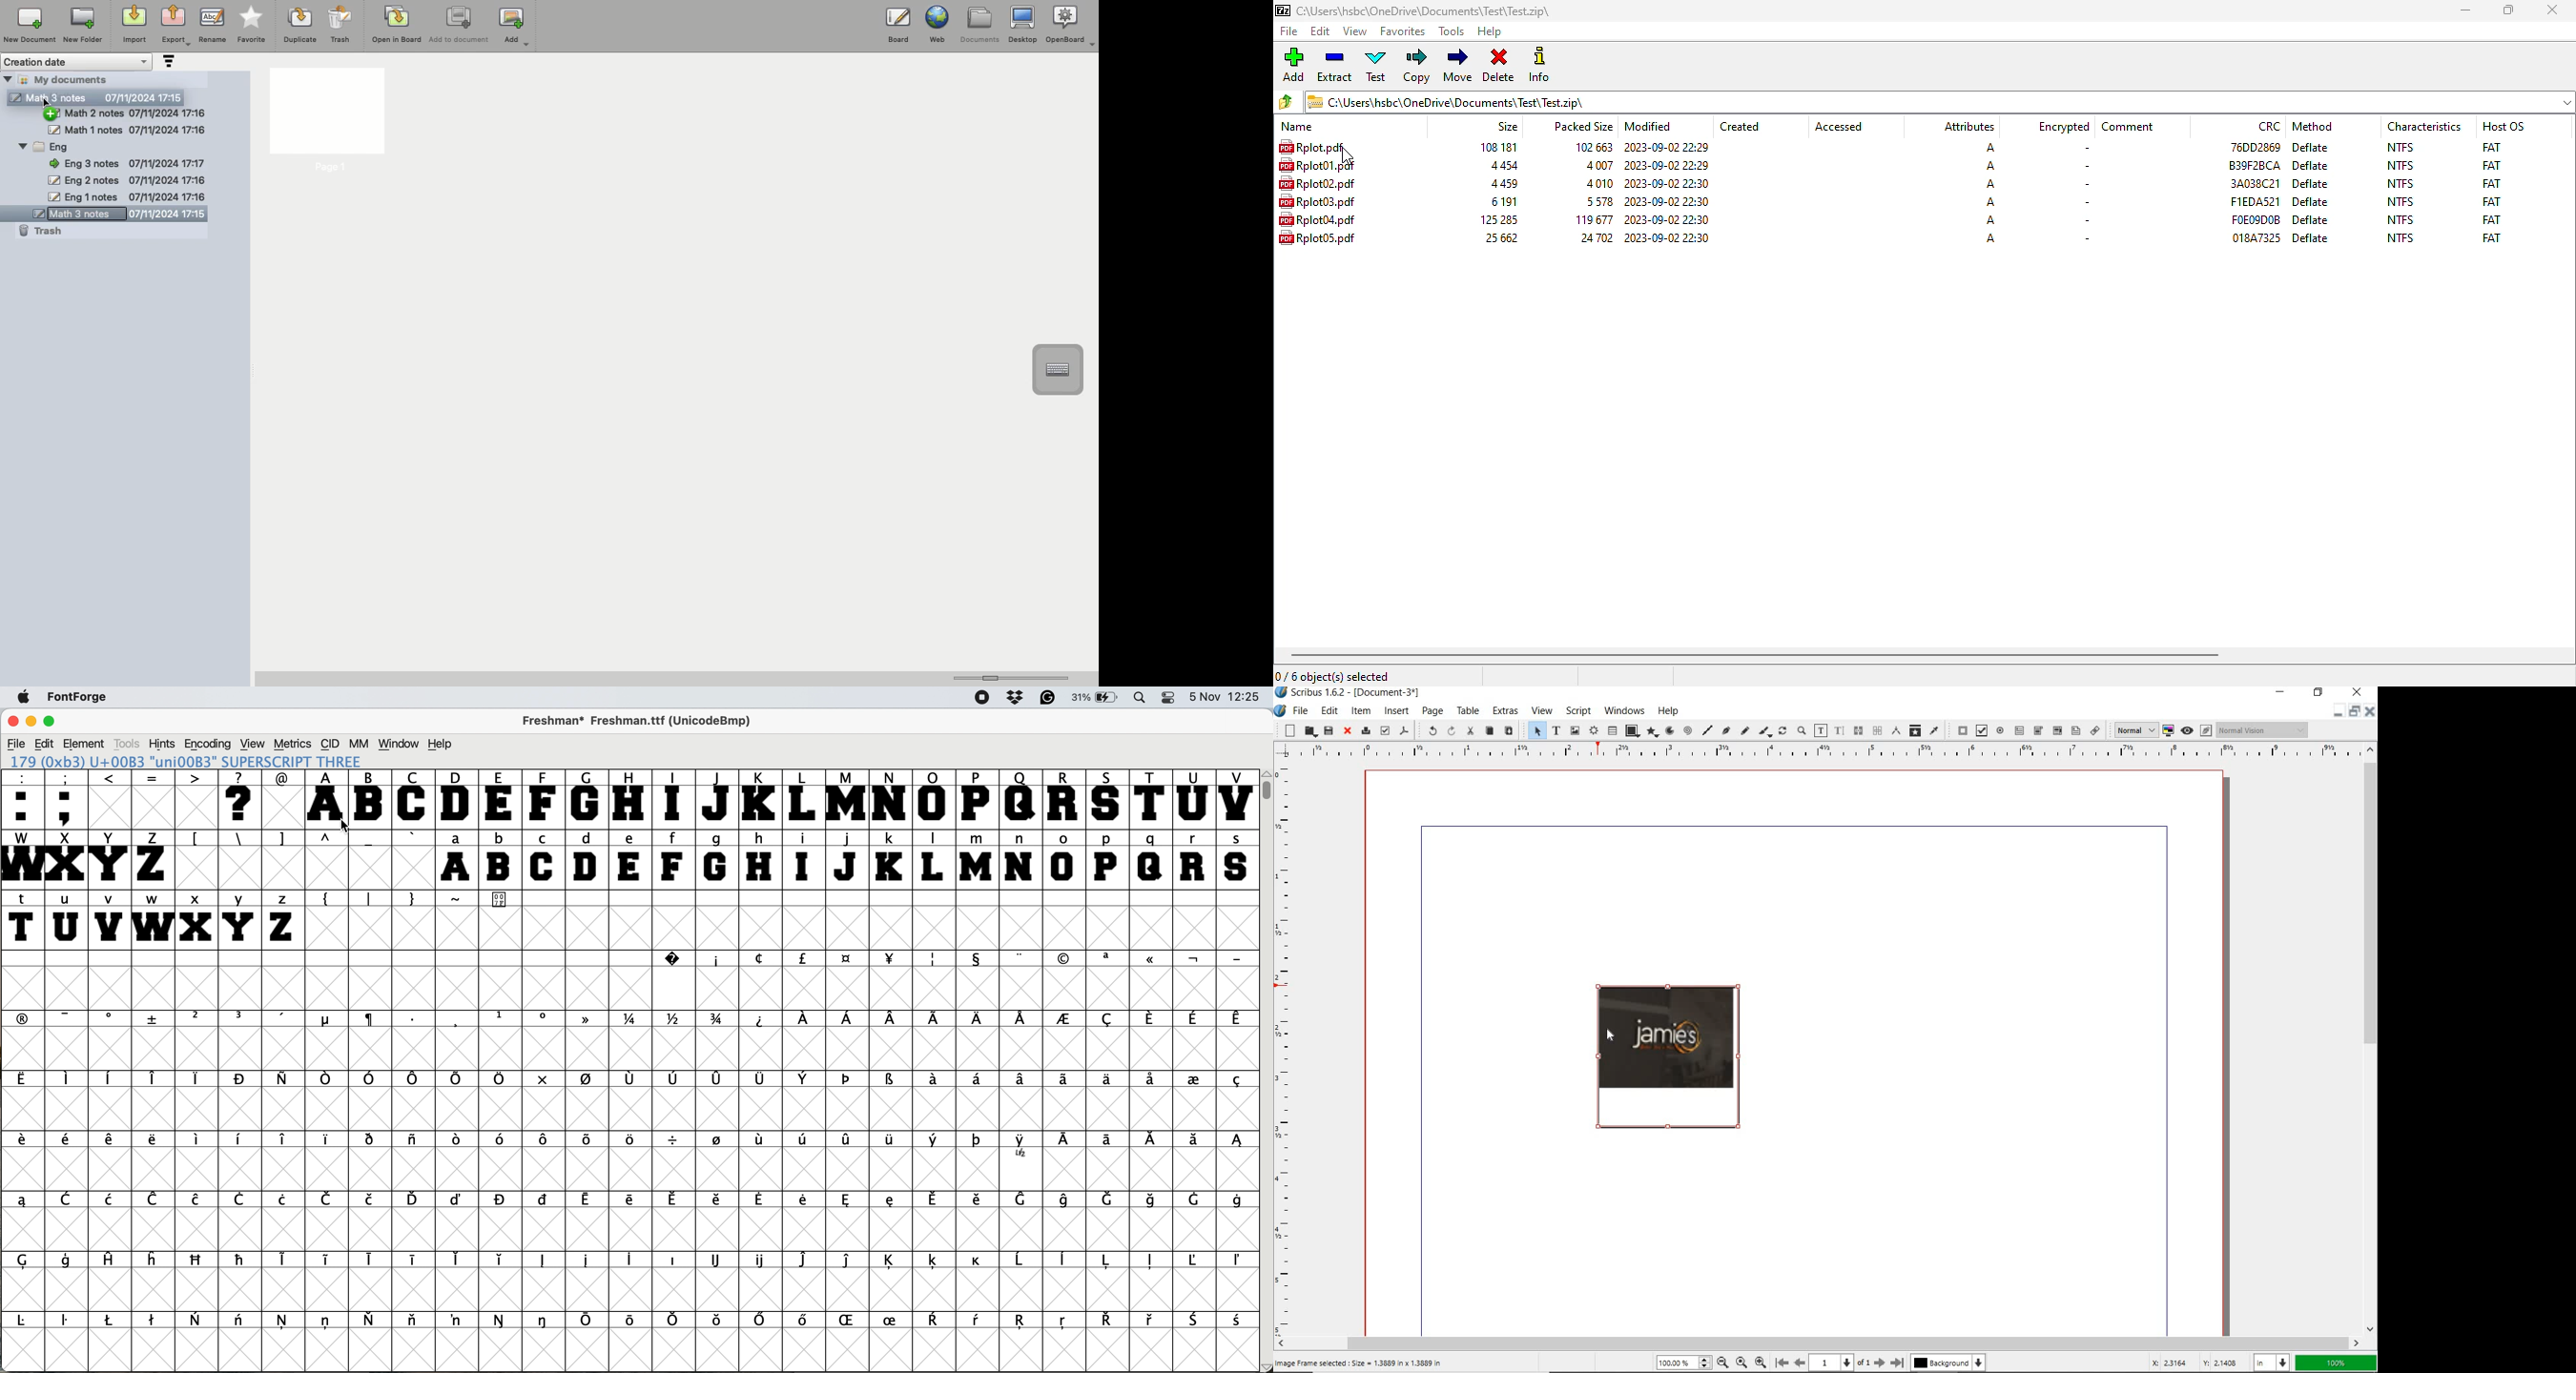 The image size is (2576, 1400). I want to click on symbol, so click(935, 1020).